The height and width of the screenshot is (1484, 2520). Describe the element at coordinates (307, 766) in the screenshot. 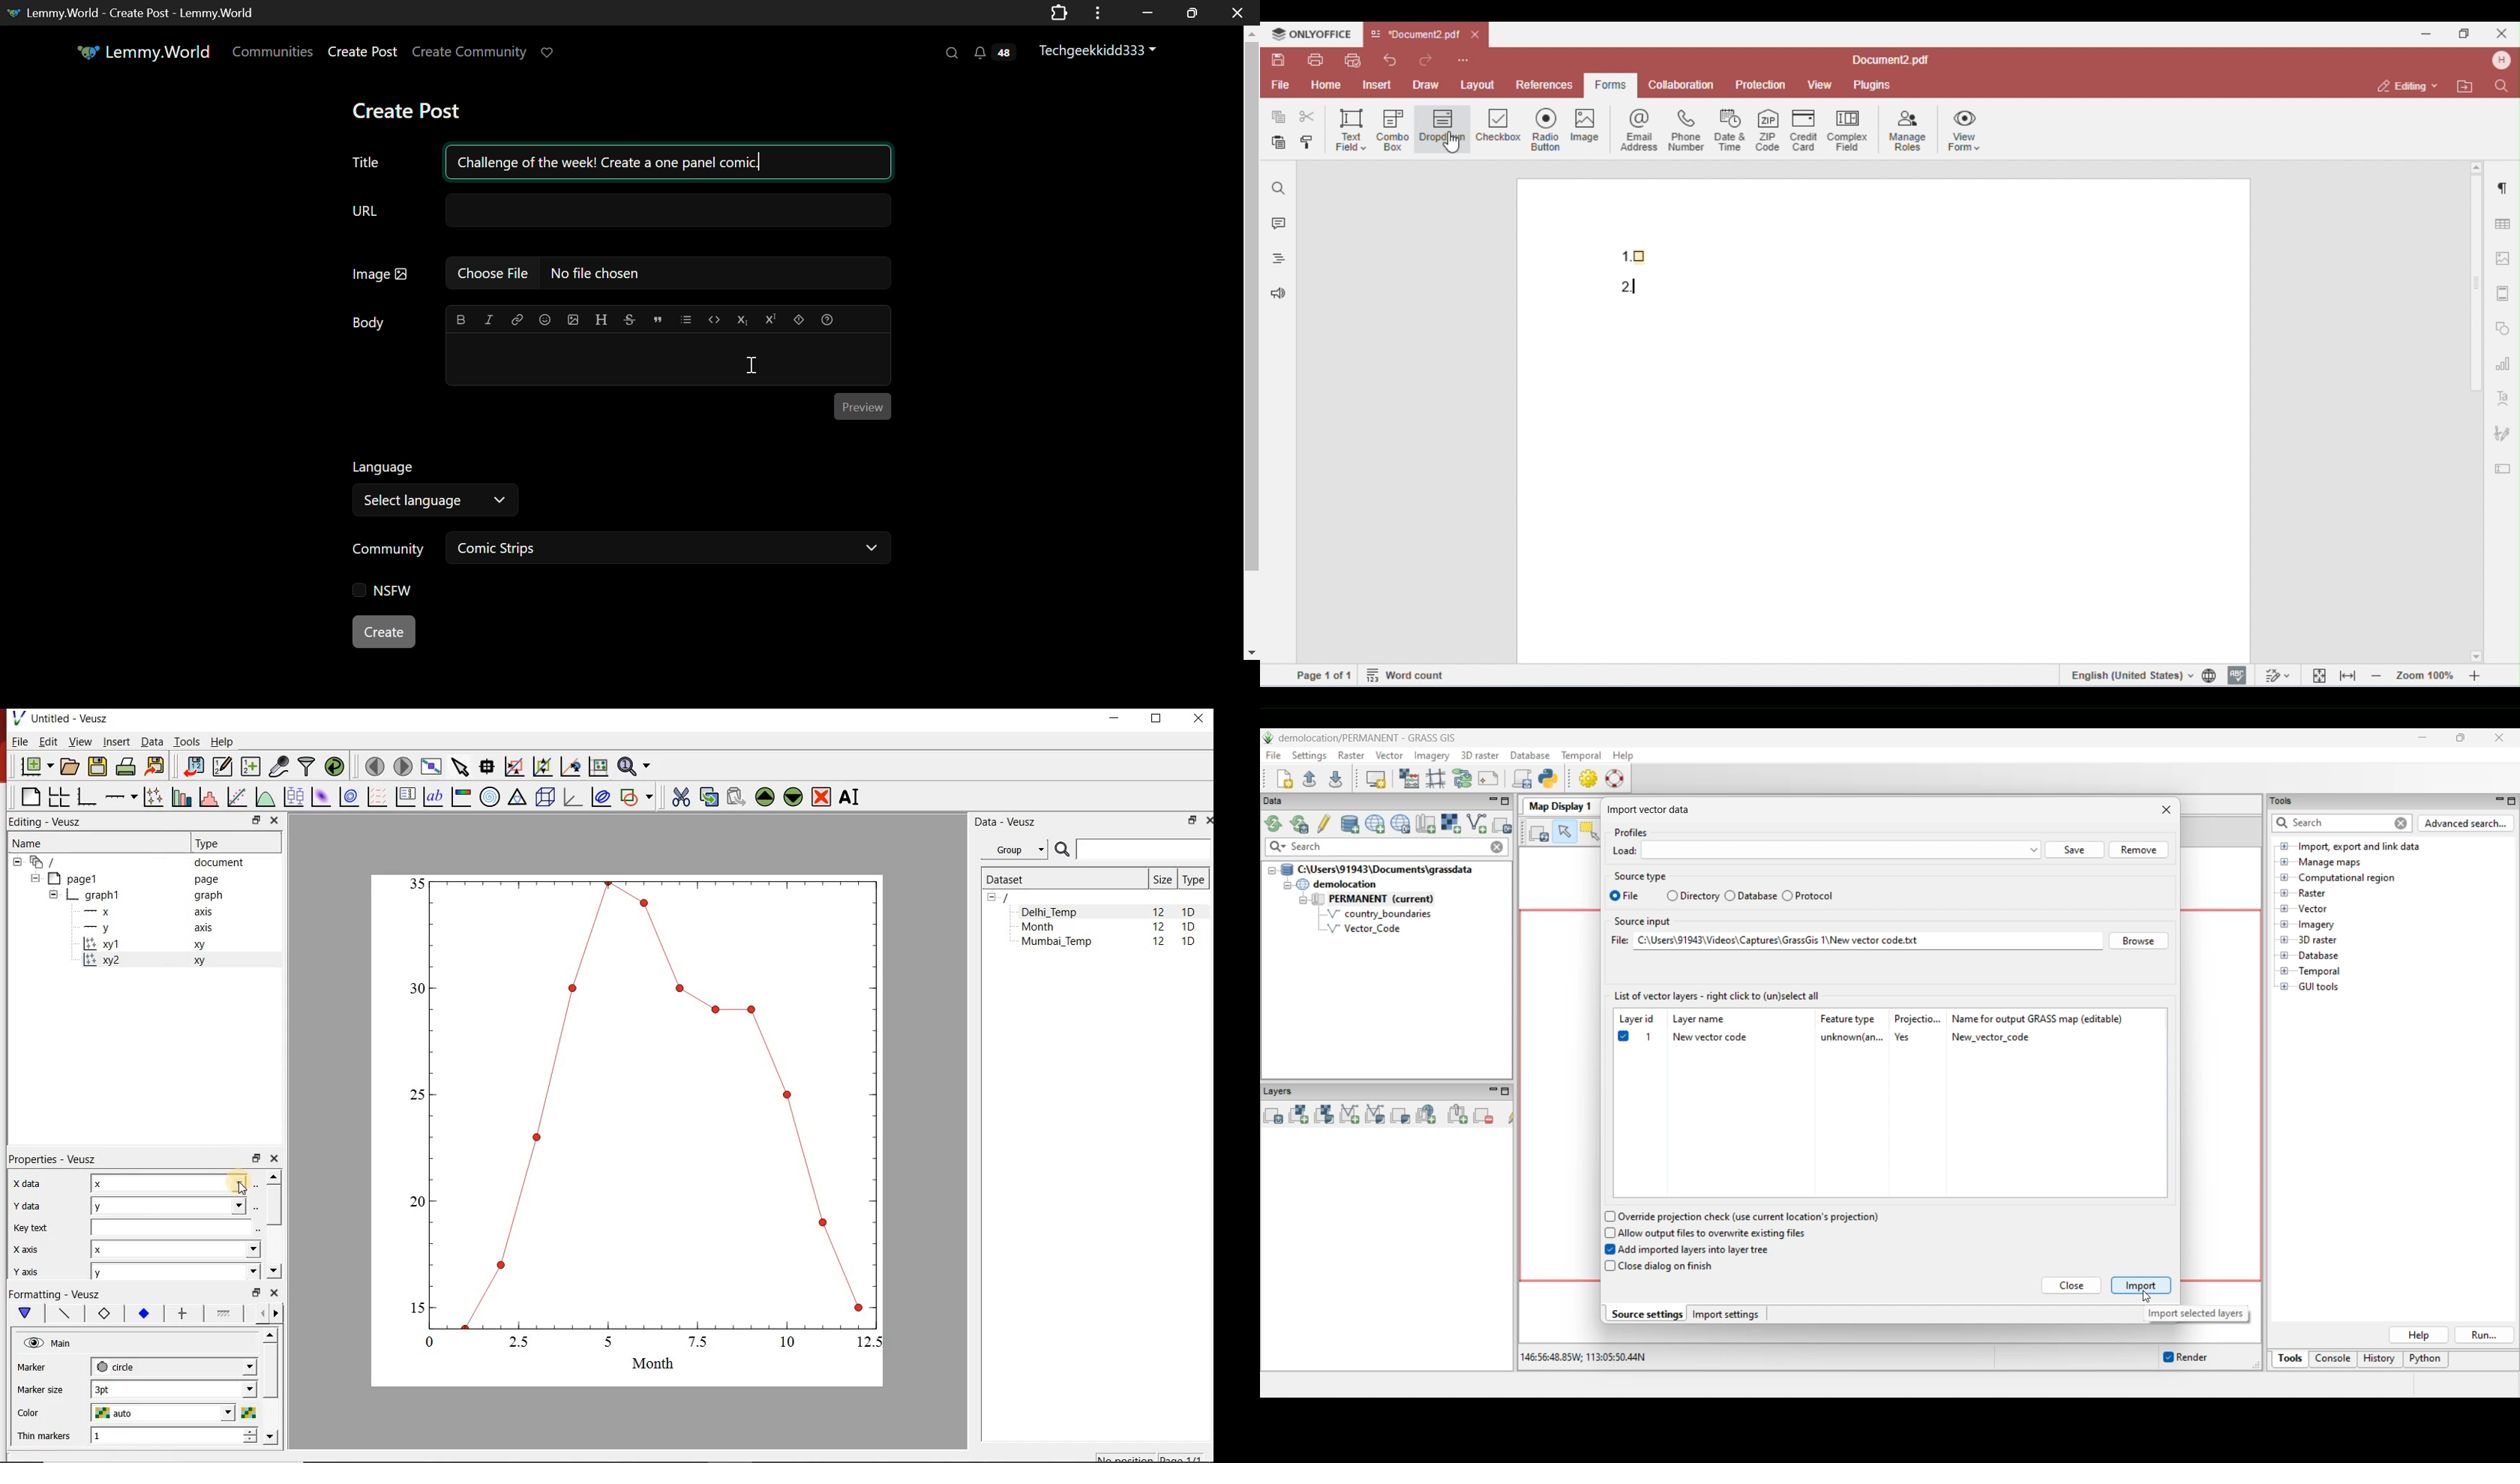

I see `filter data` at that location.